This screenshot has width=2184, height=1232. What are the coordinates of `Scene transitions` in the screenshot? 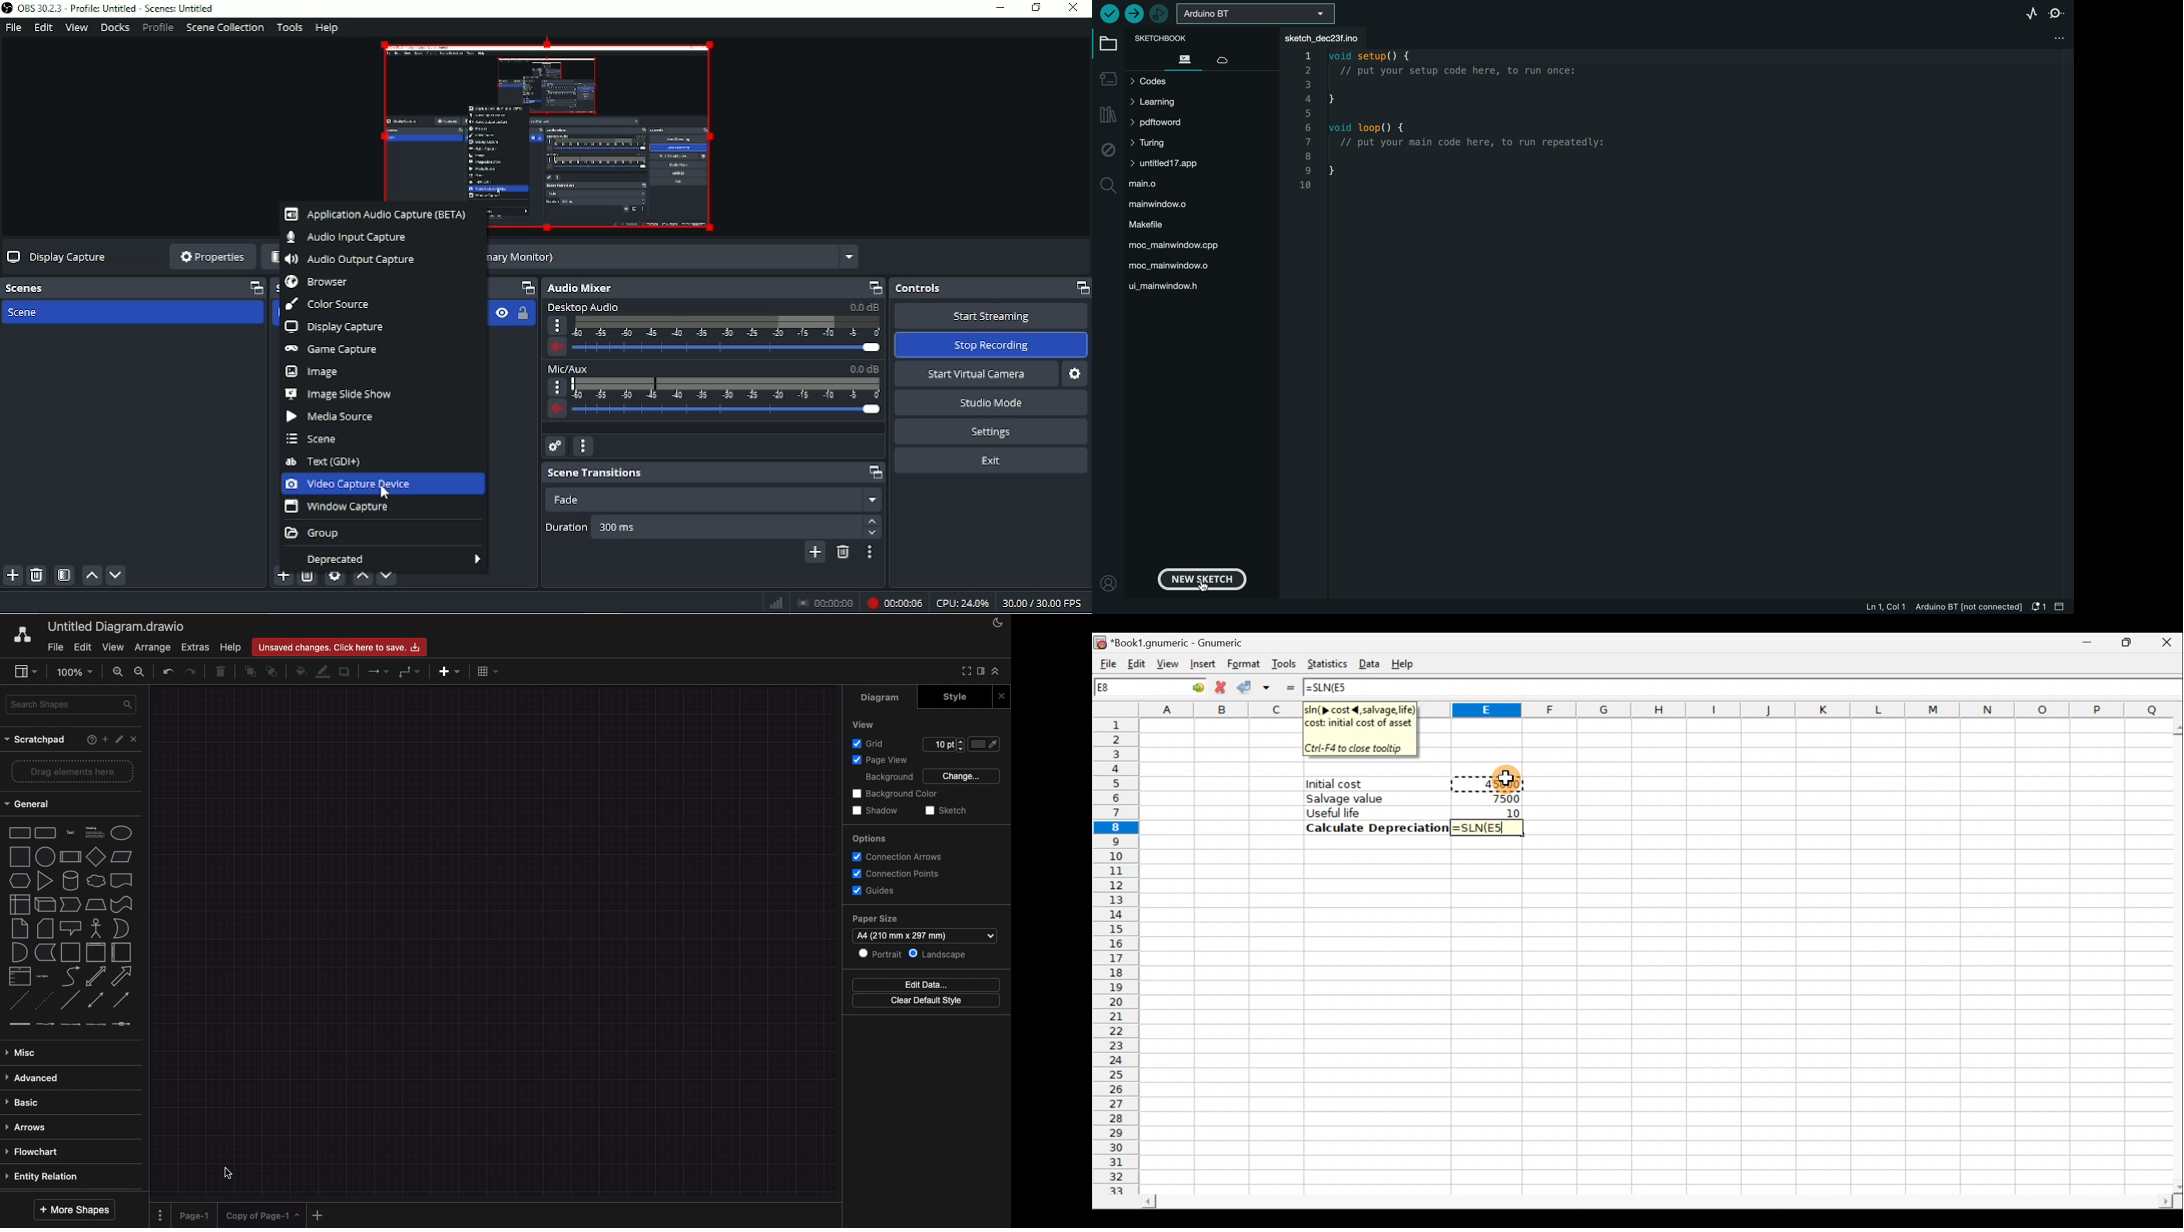 It's located at (711, 472).